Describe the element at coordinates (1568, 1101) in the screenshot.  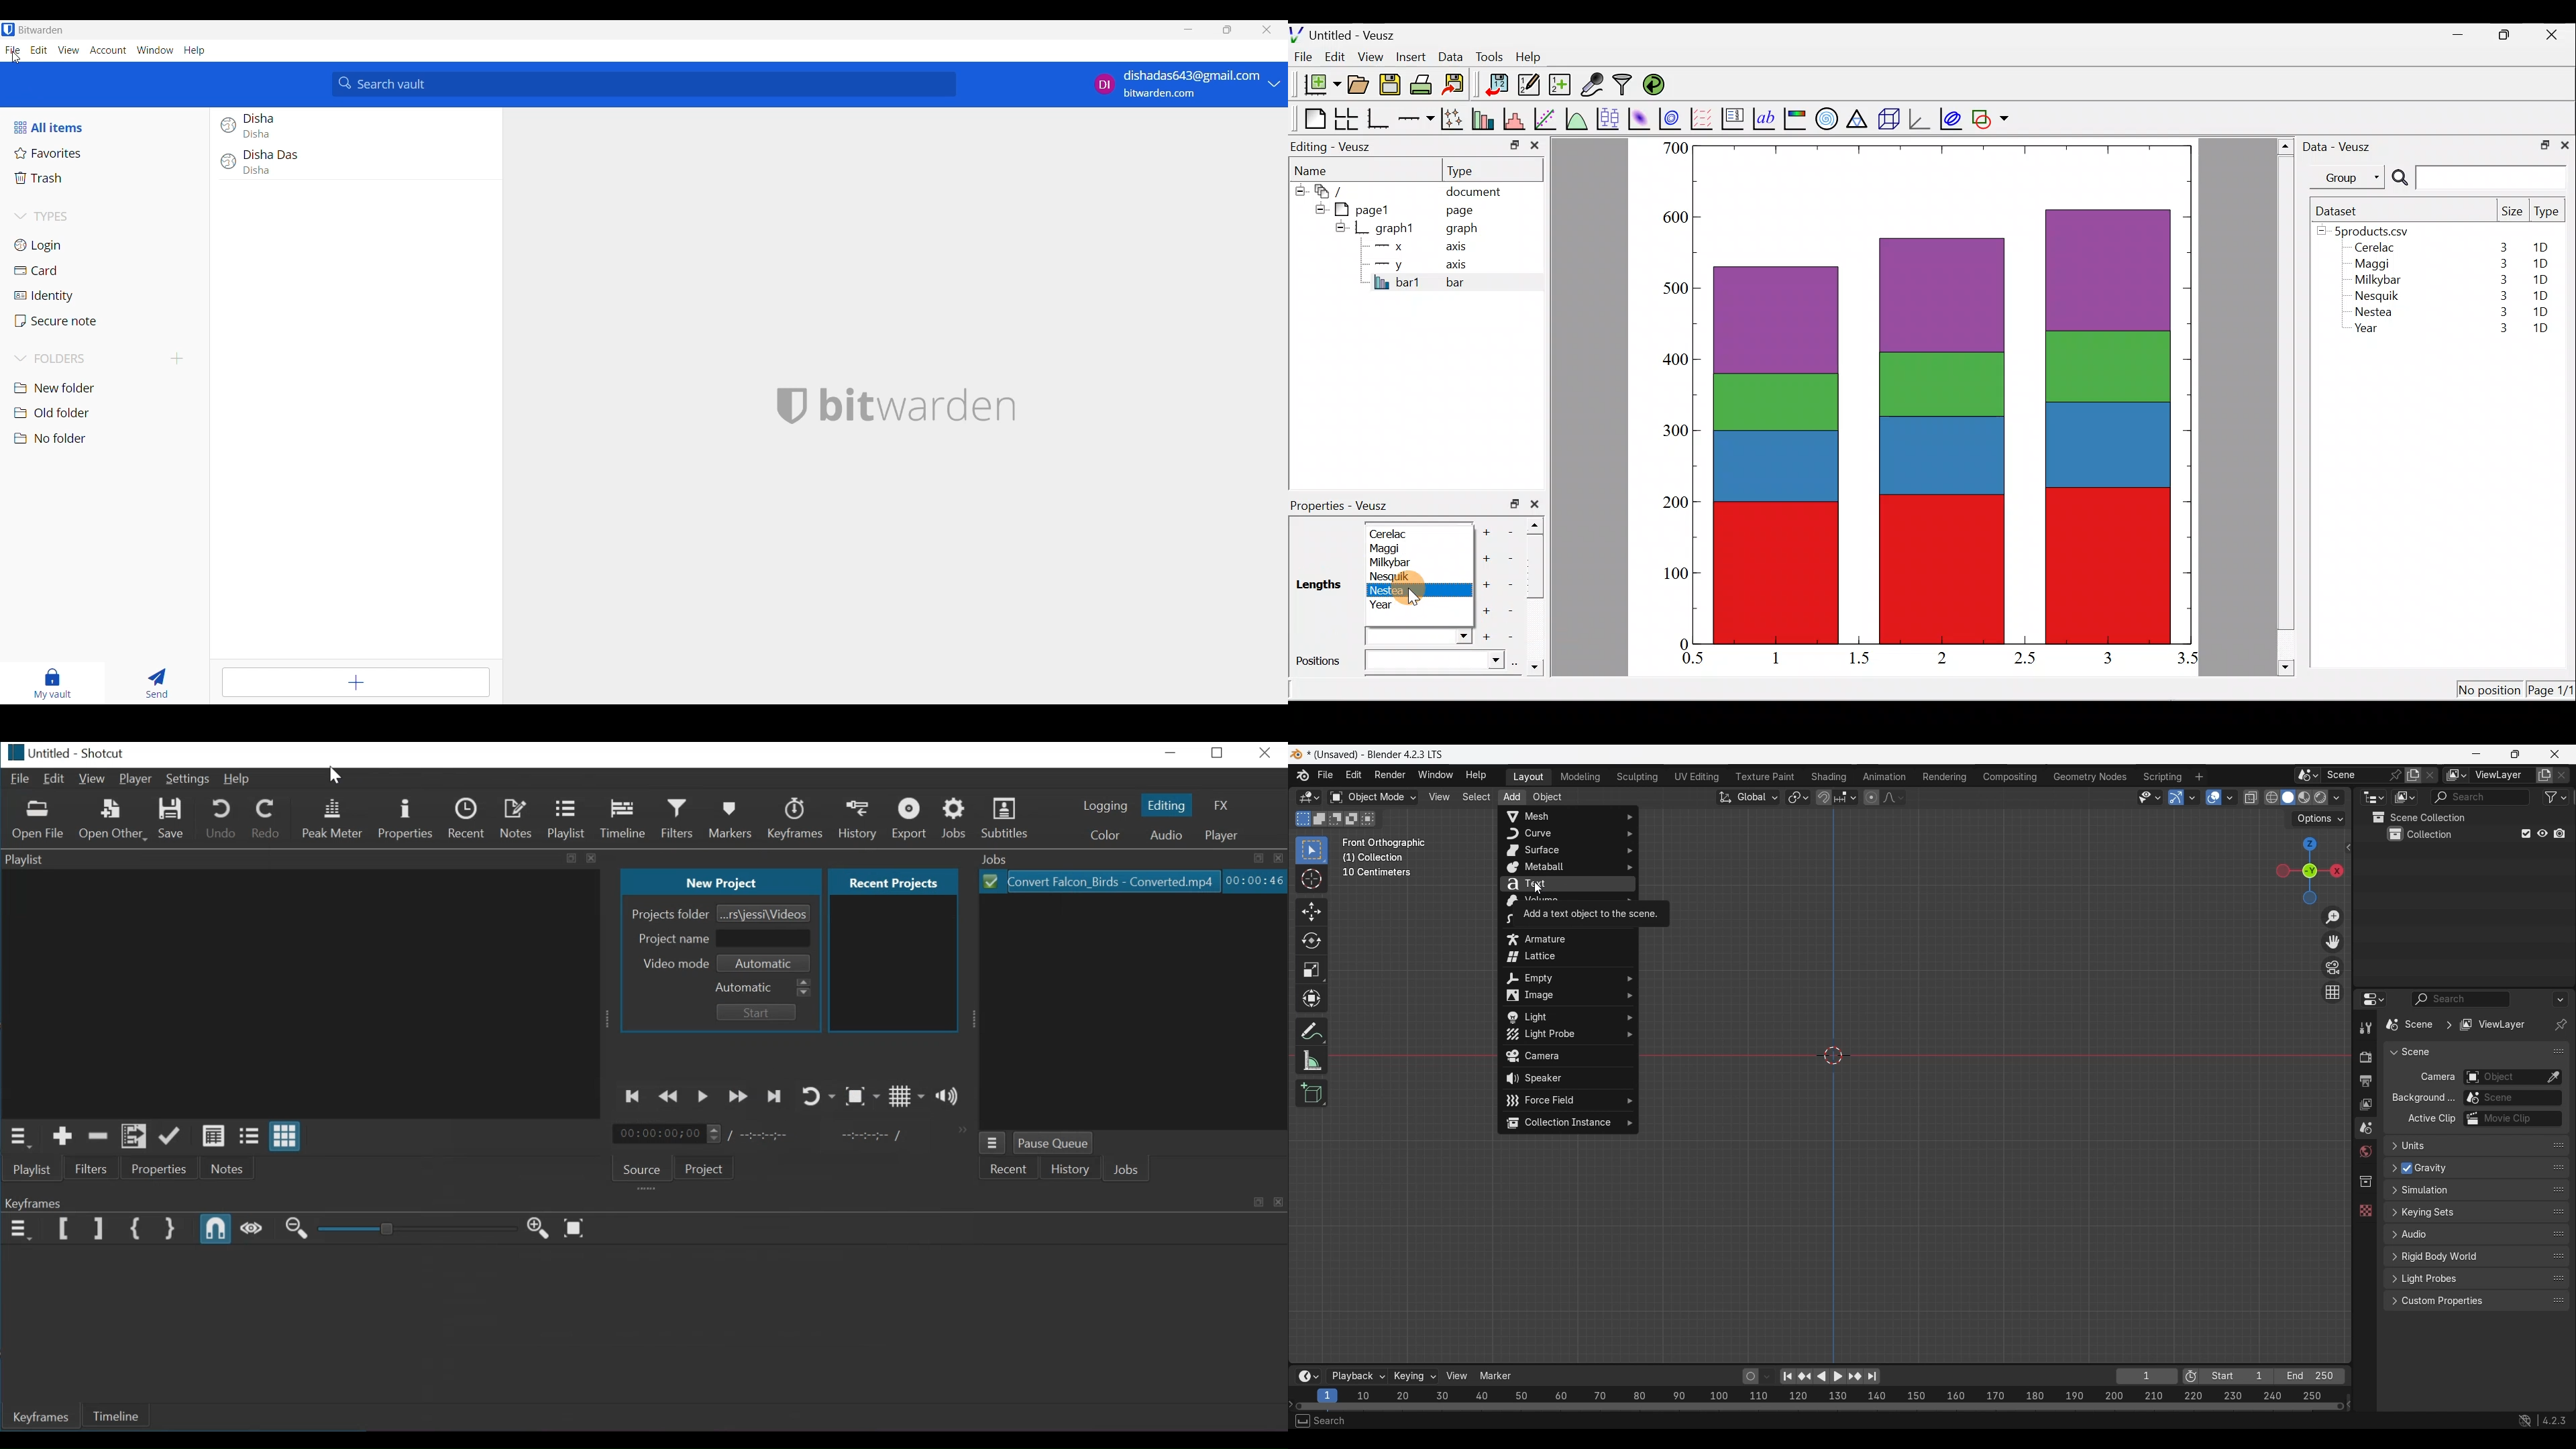
I see `Force Field options` at that location.